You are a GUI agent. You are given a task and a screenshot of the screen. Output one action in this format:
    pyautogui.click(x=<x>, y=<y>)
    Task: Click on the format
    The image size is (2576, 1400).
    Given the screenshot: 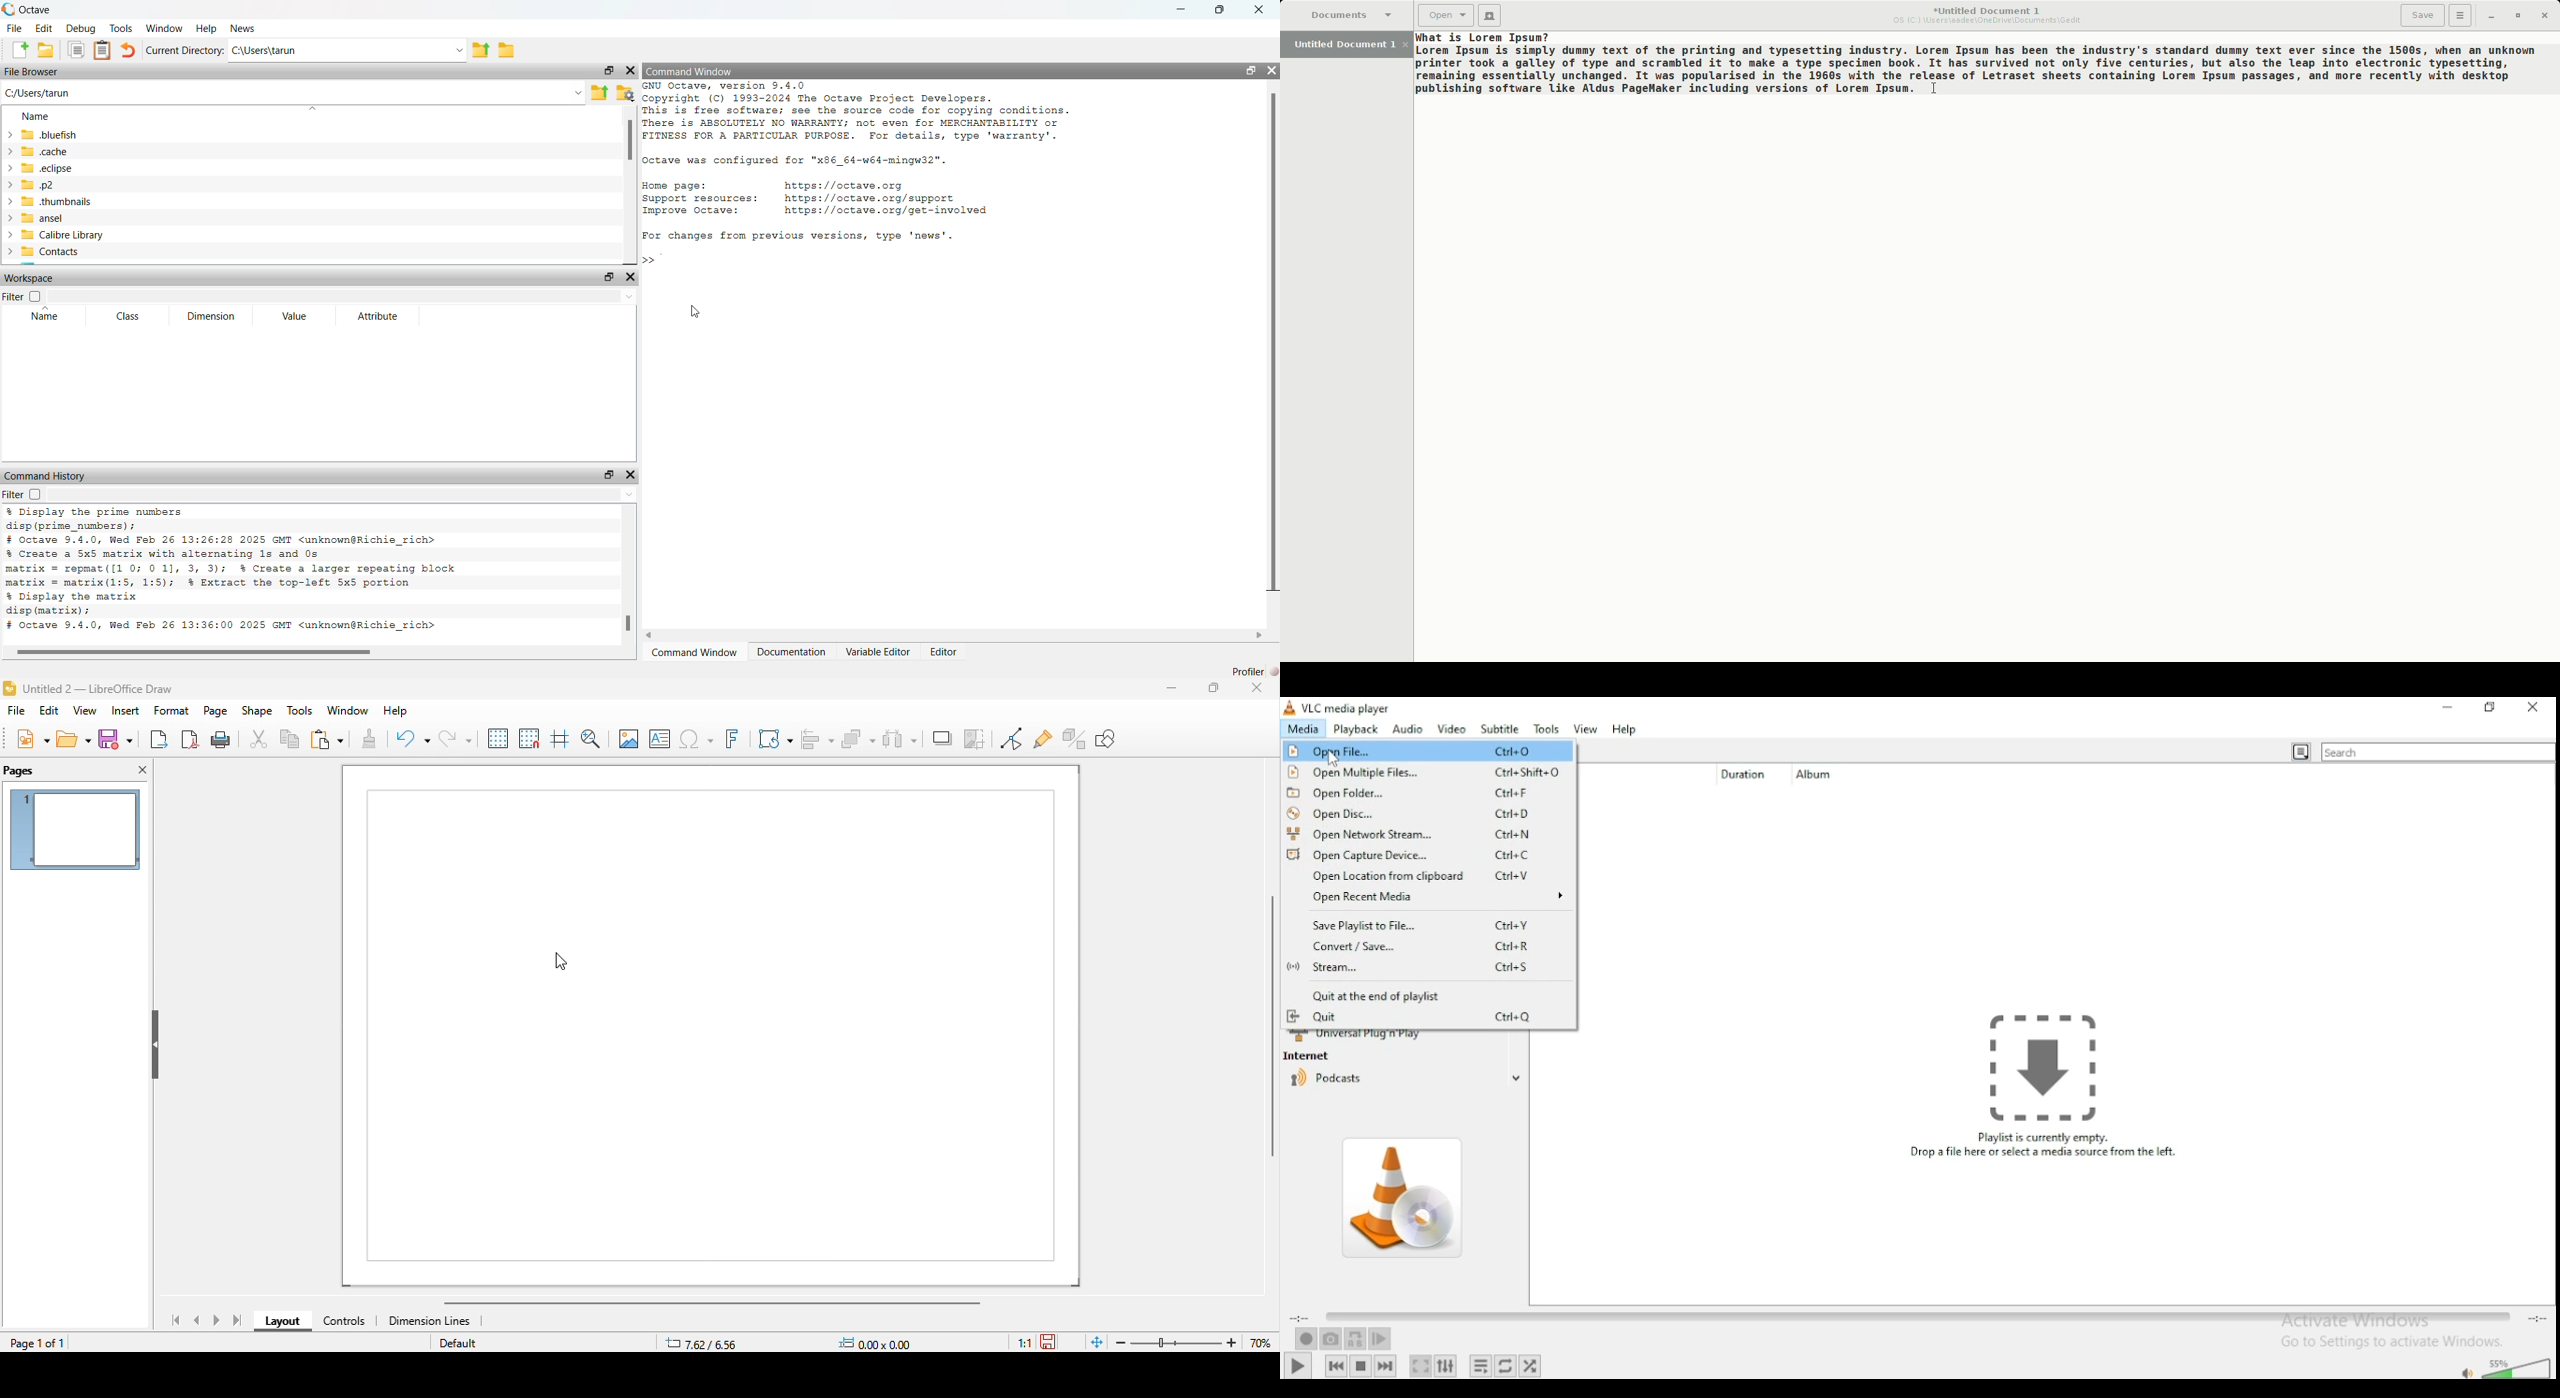 What is the action you would take?
    pyautogui.click(x=171, y=711)
    